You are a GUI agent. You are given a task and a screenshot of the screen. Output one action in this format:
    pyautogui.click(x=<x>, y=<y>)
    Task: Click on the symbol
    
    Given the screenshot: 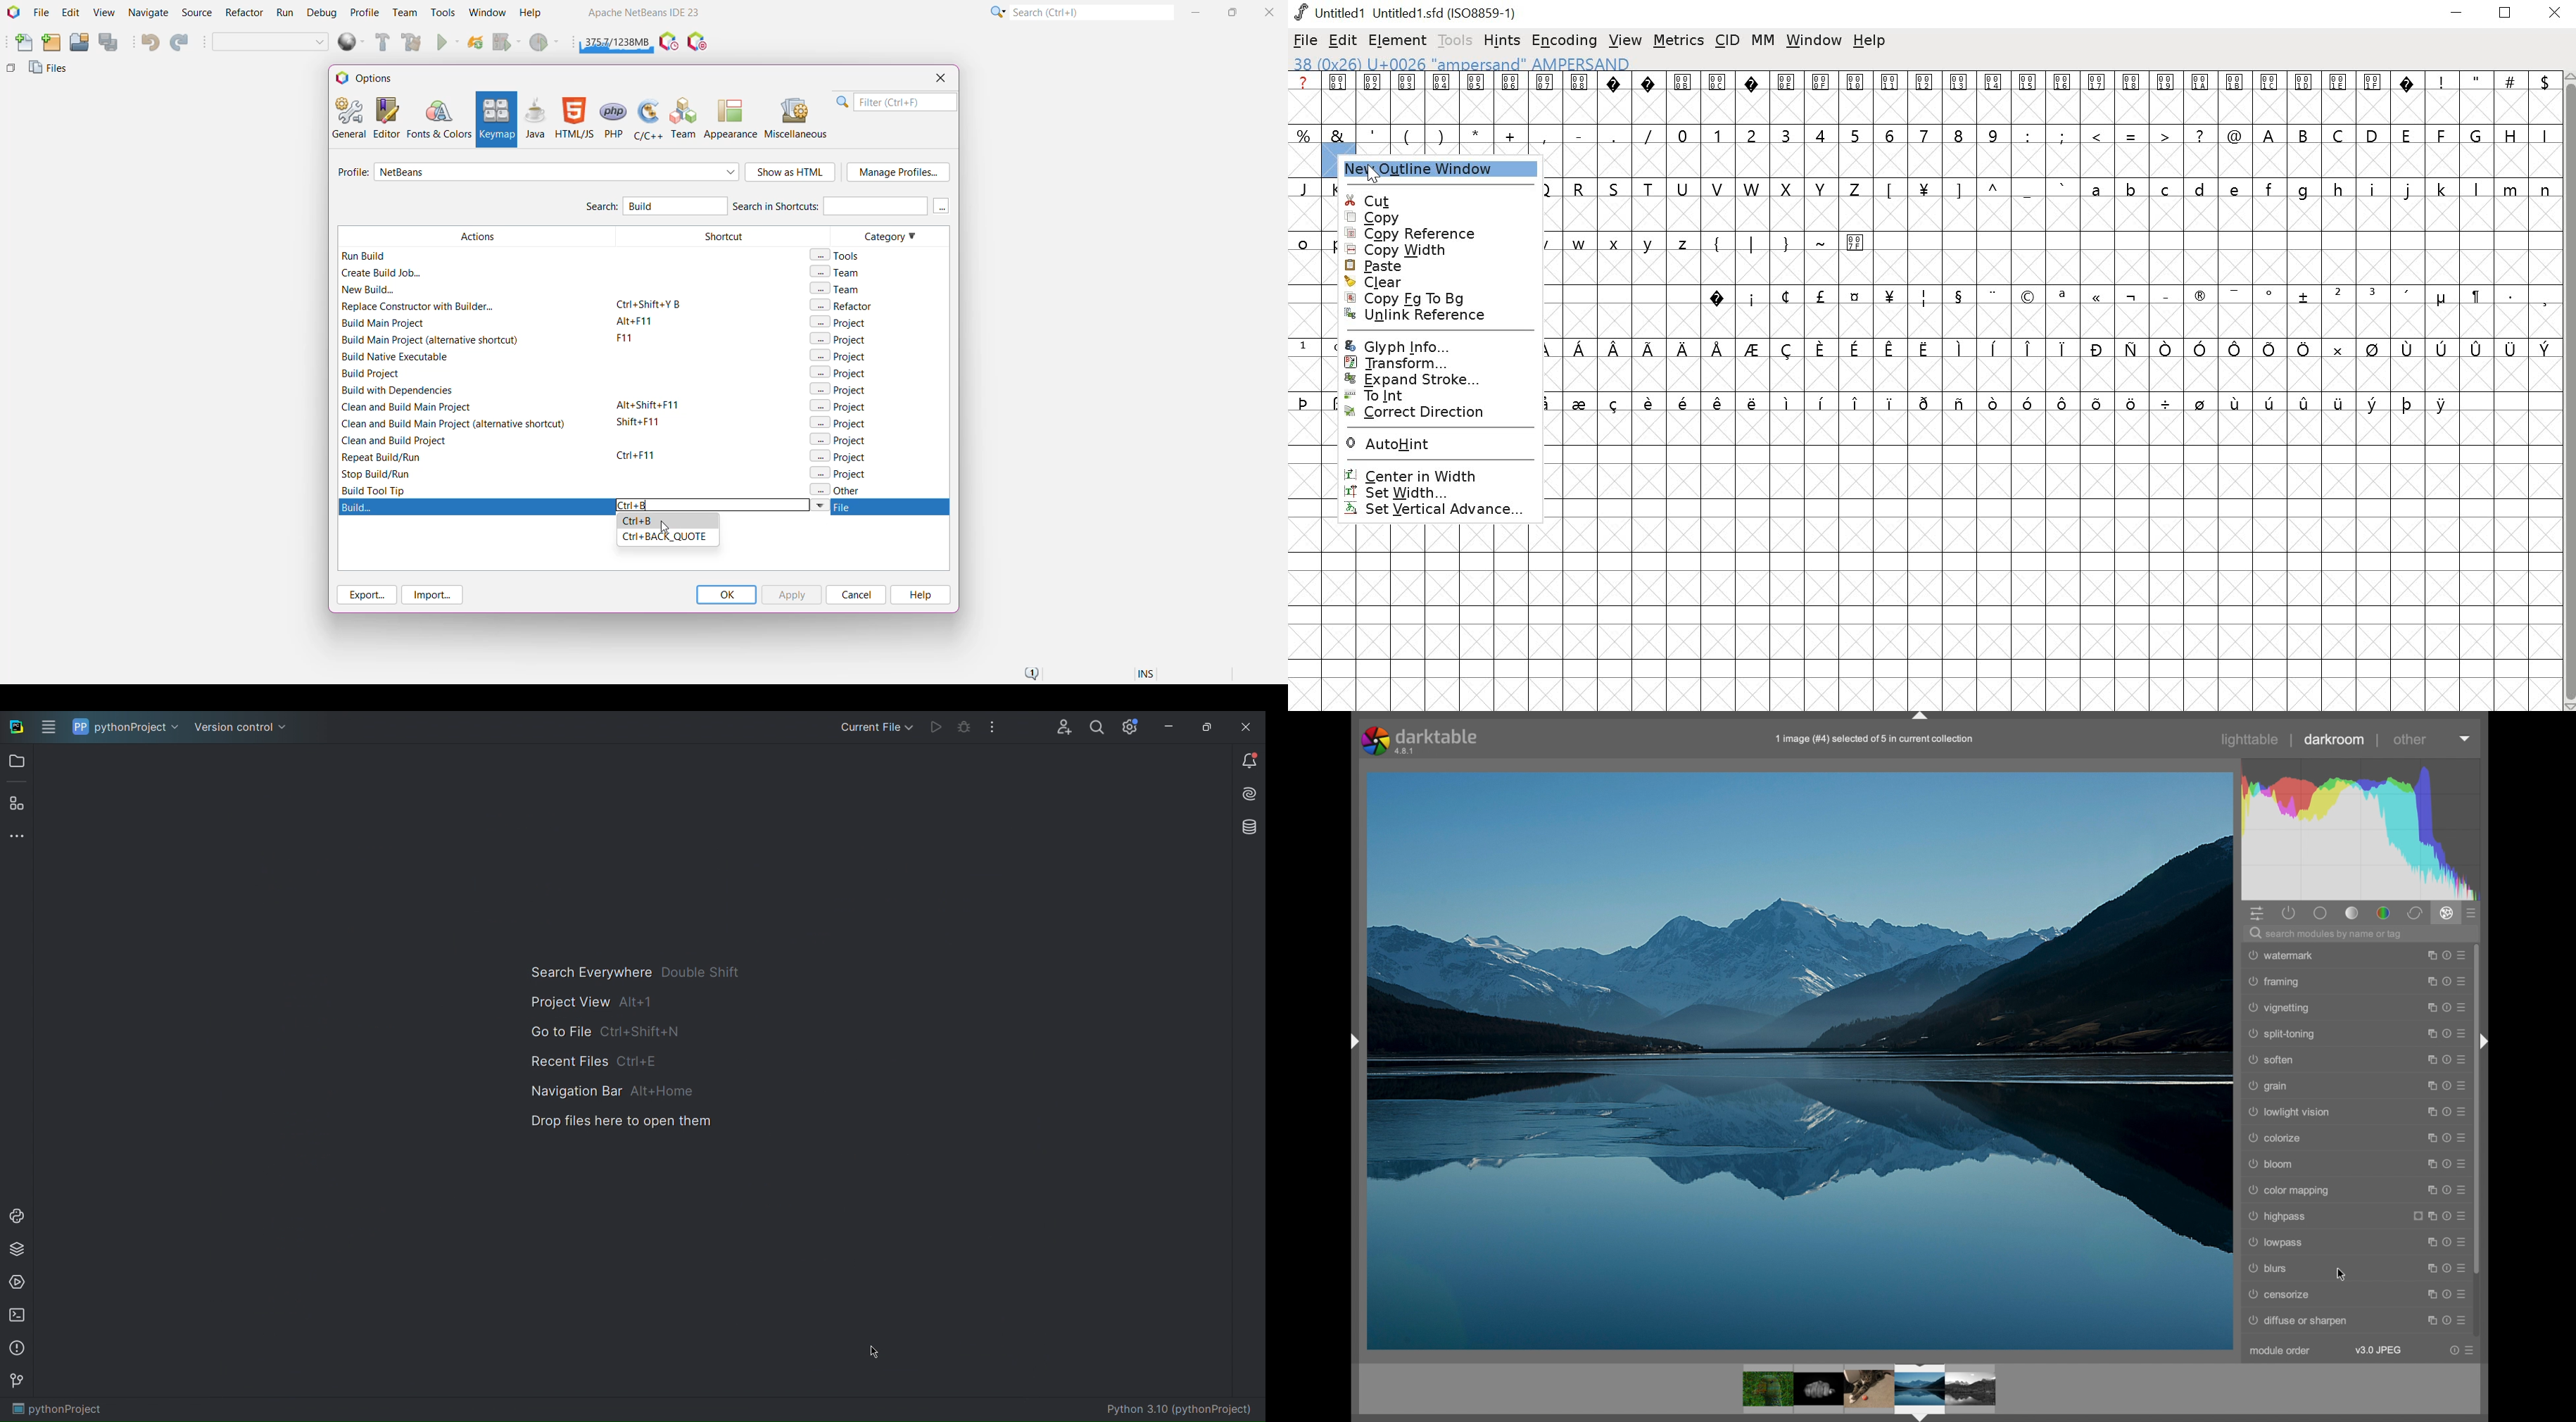 What is the action you would take?
    pyautogui.click(x=2335, y=348)
    